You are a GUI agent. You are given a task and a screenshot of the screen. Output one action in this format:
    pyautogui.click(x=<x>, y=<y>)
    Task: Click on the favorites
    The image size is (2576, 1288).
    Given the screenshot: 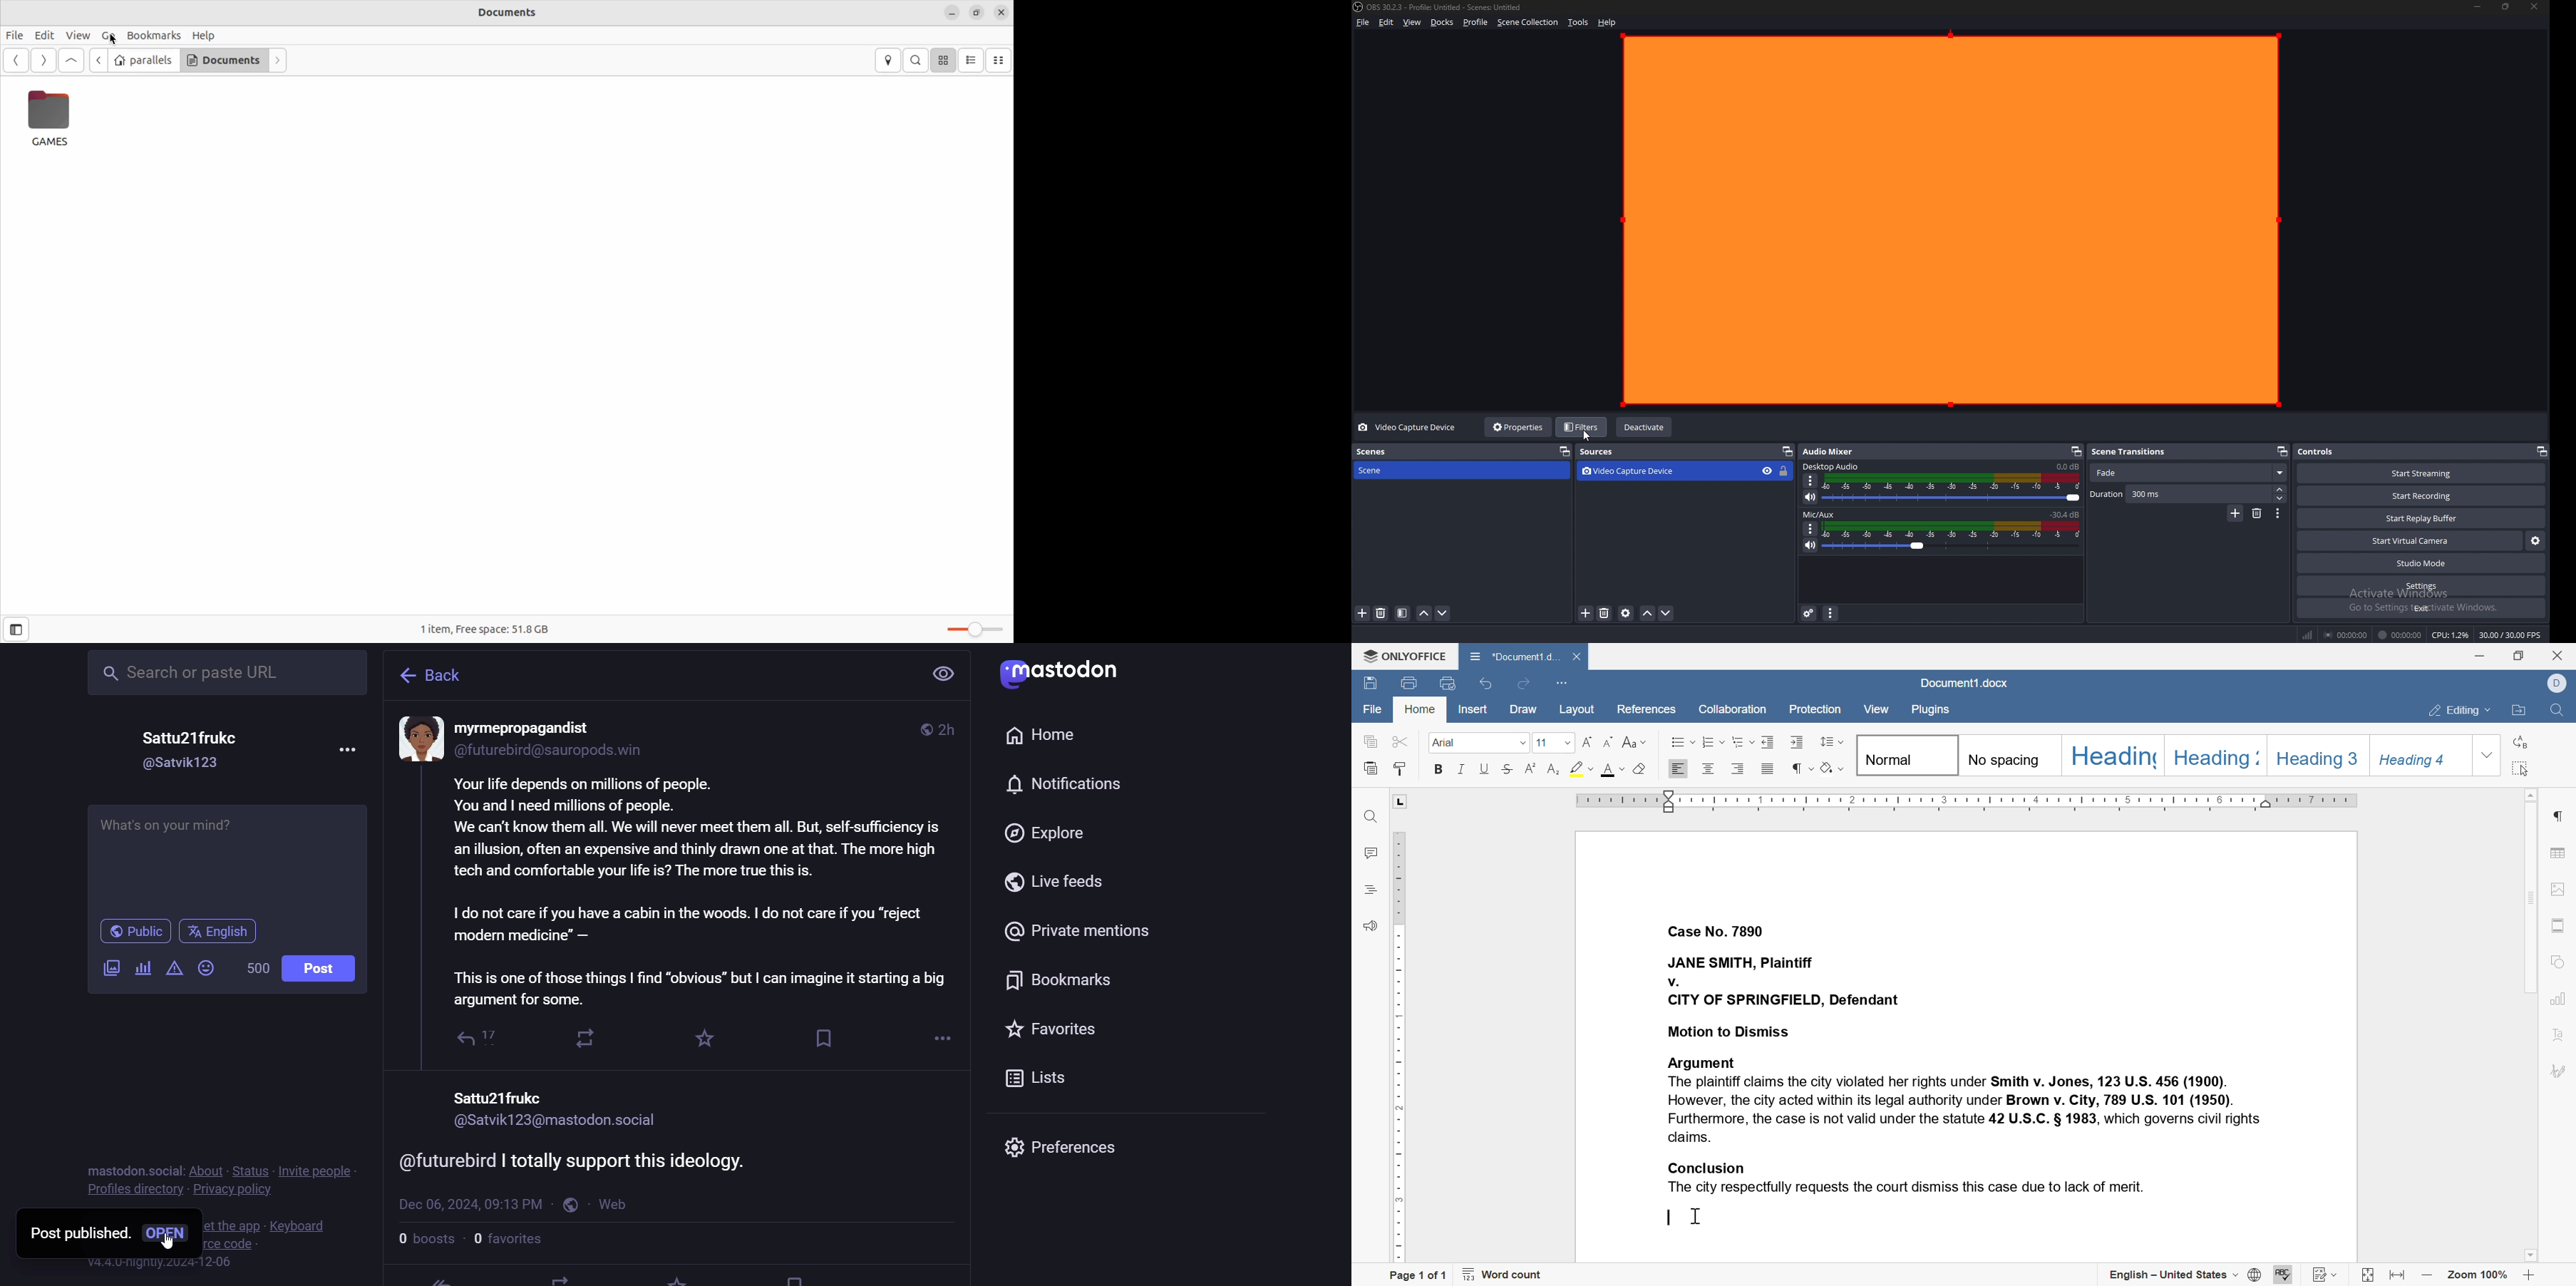 What is the action you would take?
    pyautogui.click(x=513, y=1241)
    